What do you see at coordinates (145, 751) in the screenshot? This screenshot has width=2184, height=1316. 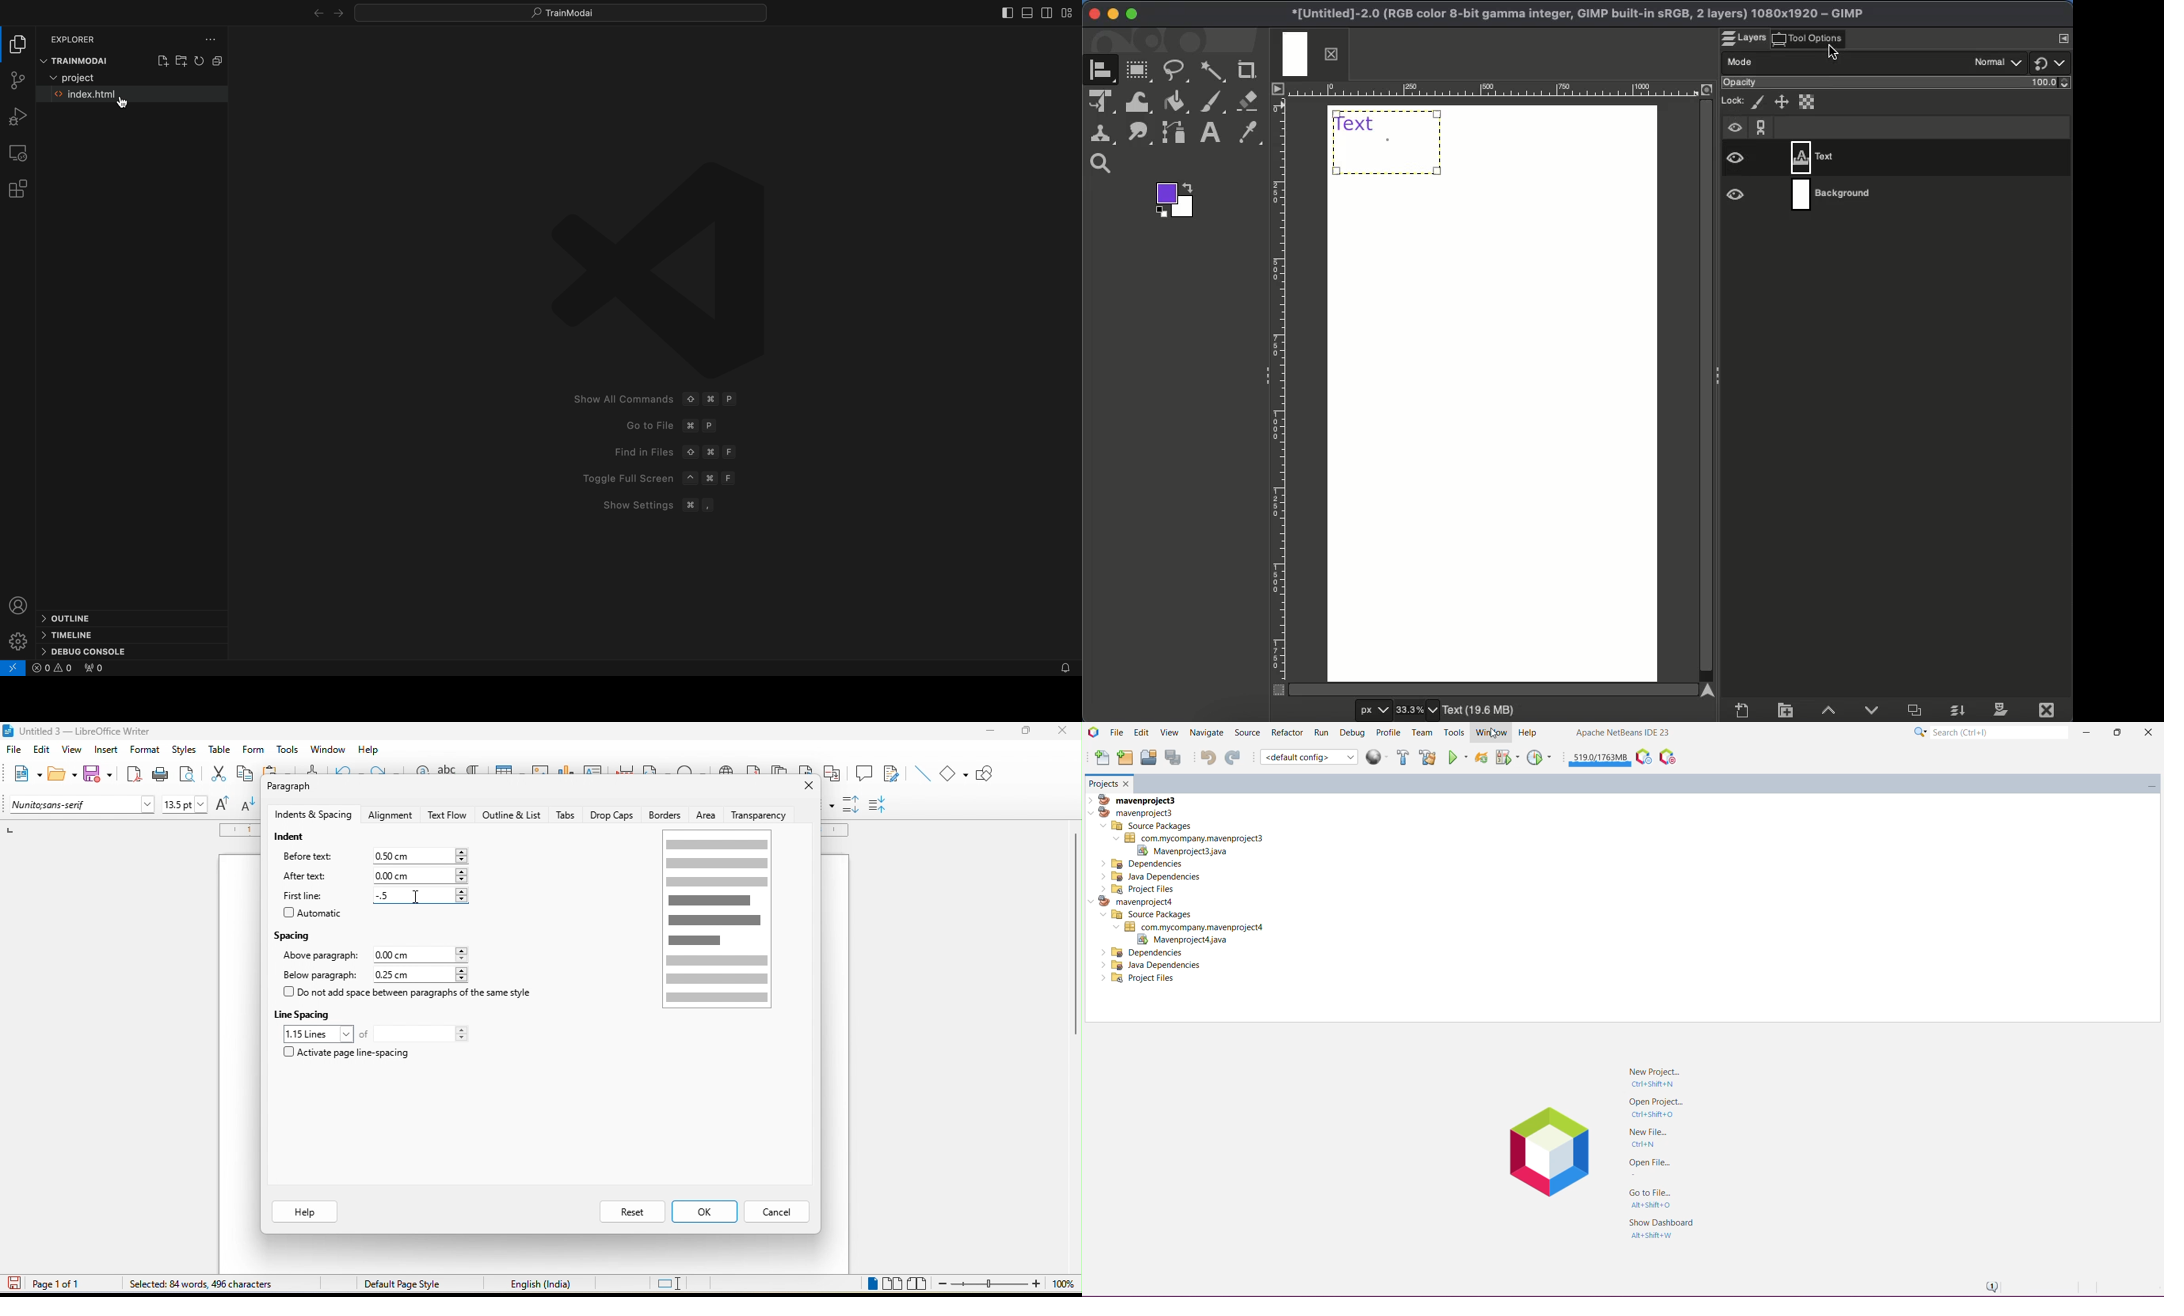 I see `format` at bounding box center [145, 751].